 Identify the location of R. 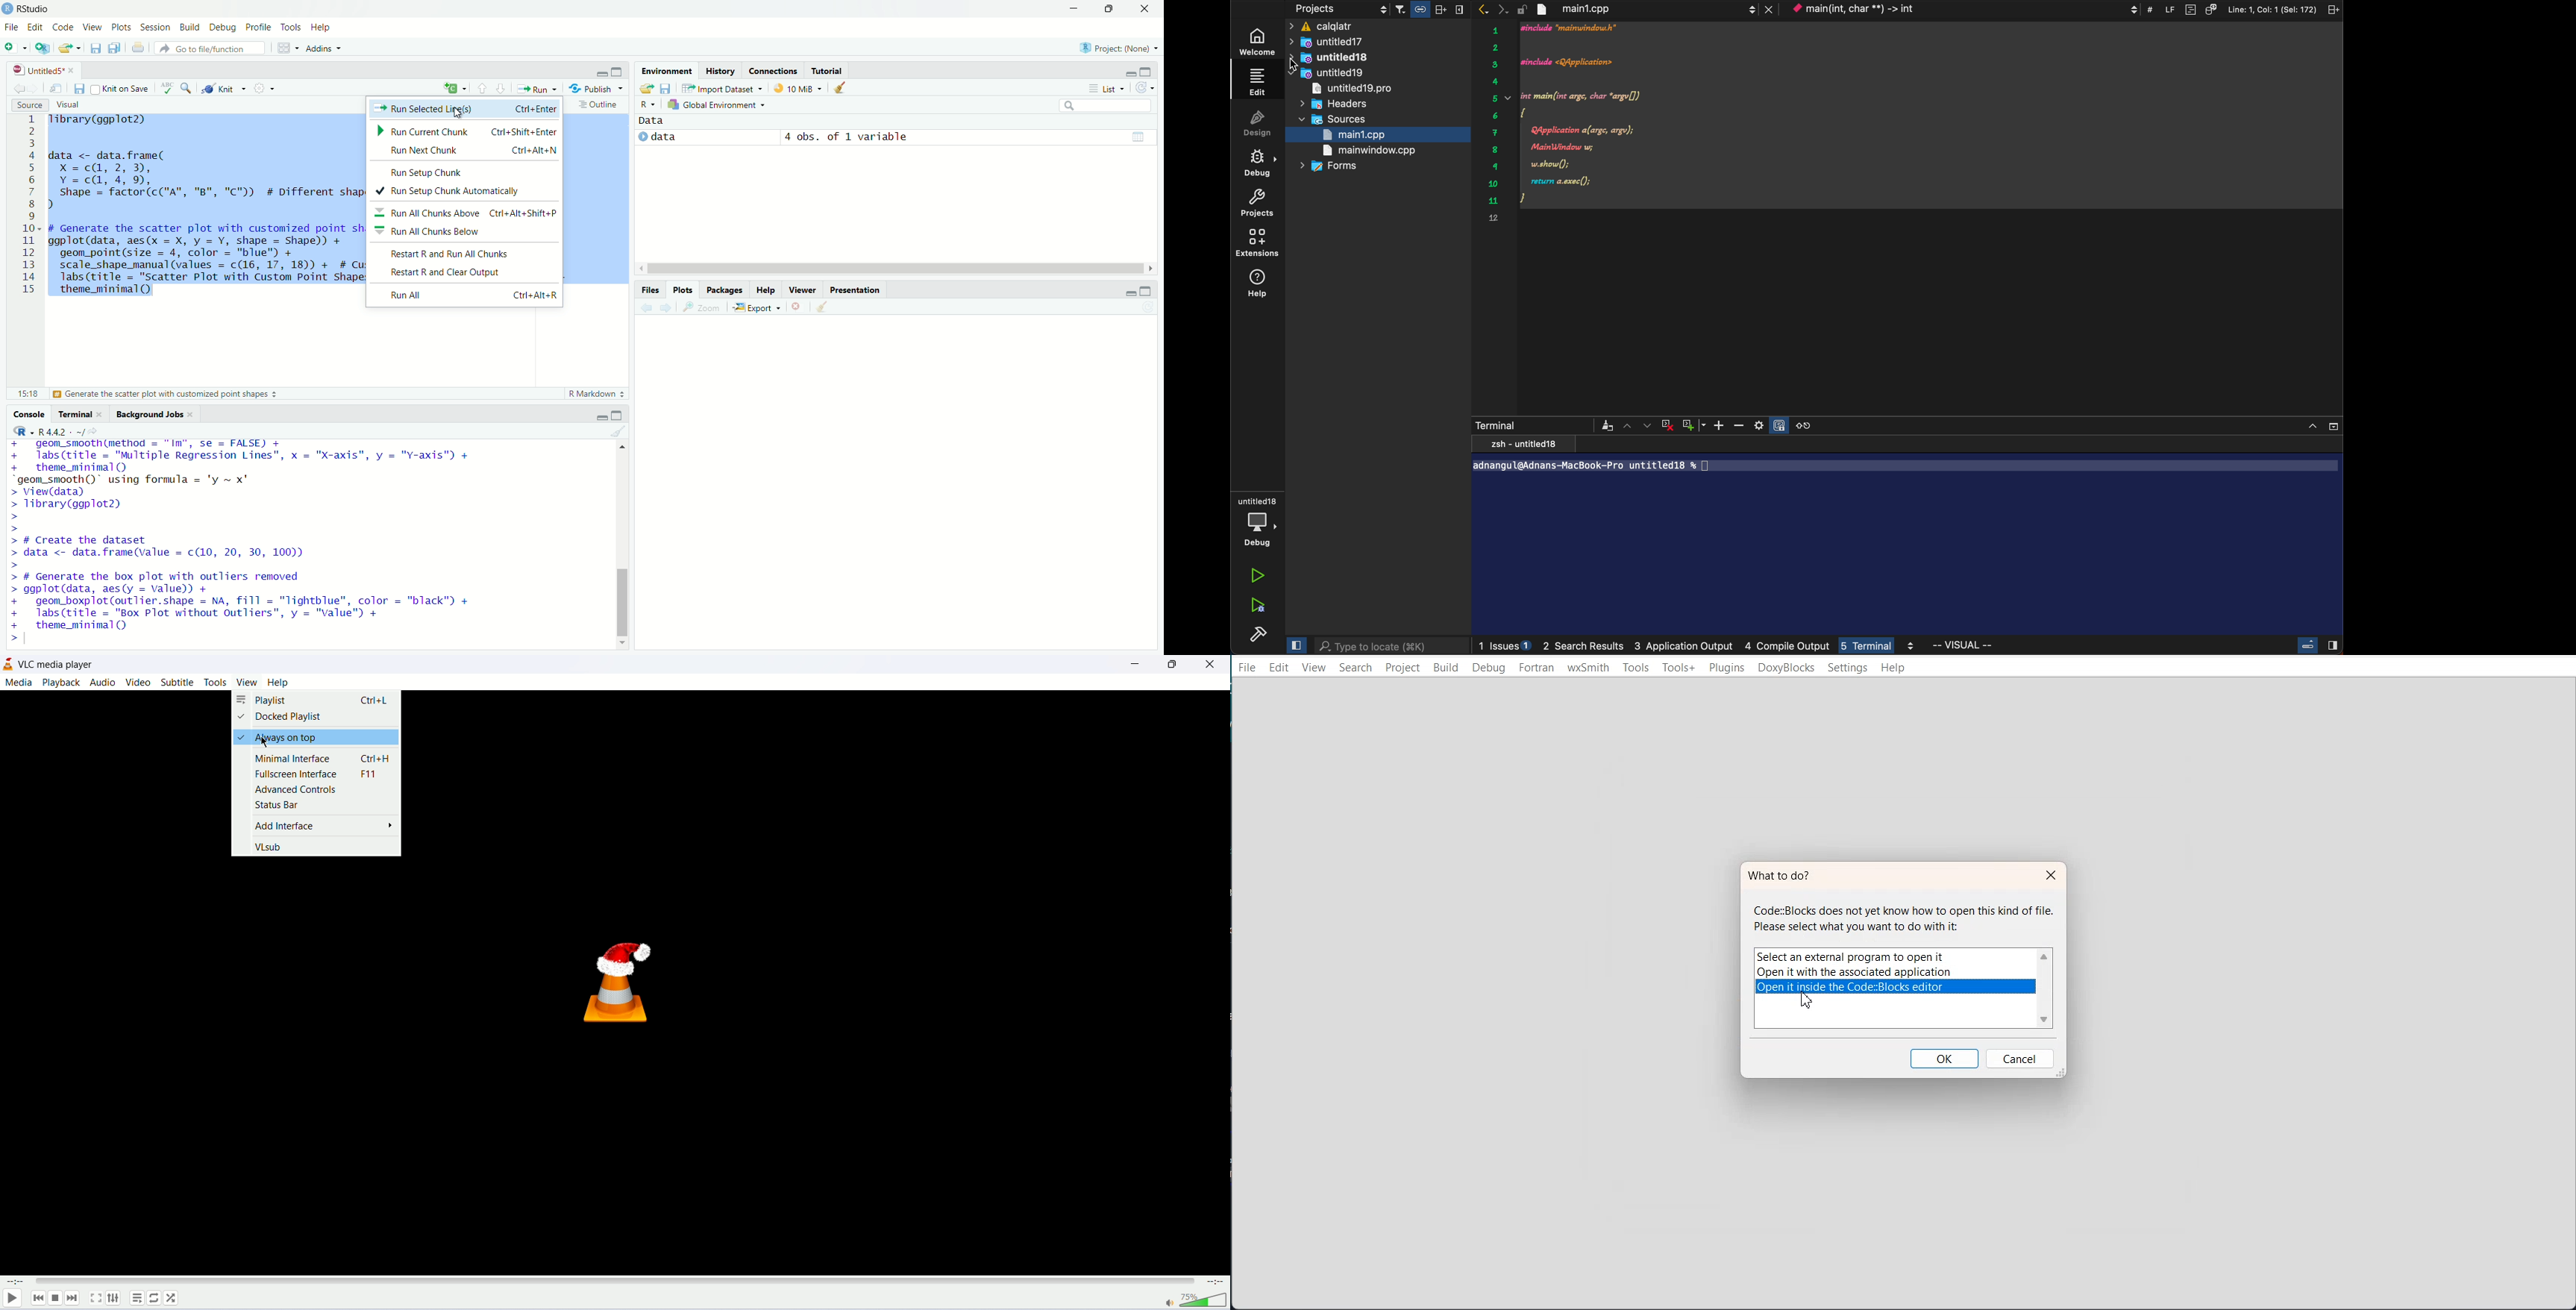
(648, 106).